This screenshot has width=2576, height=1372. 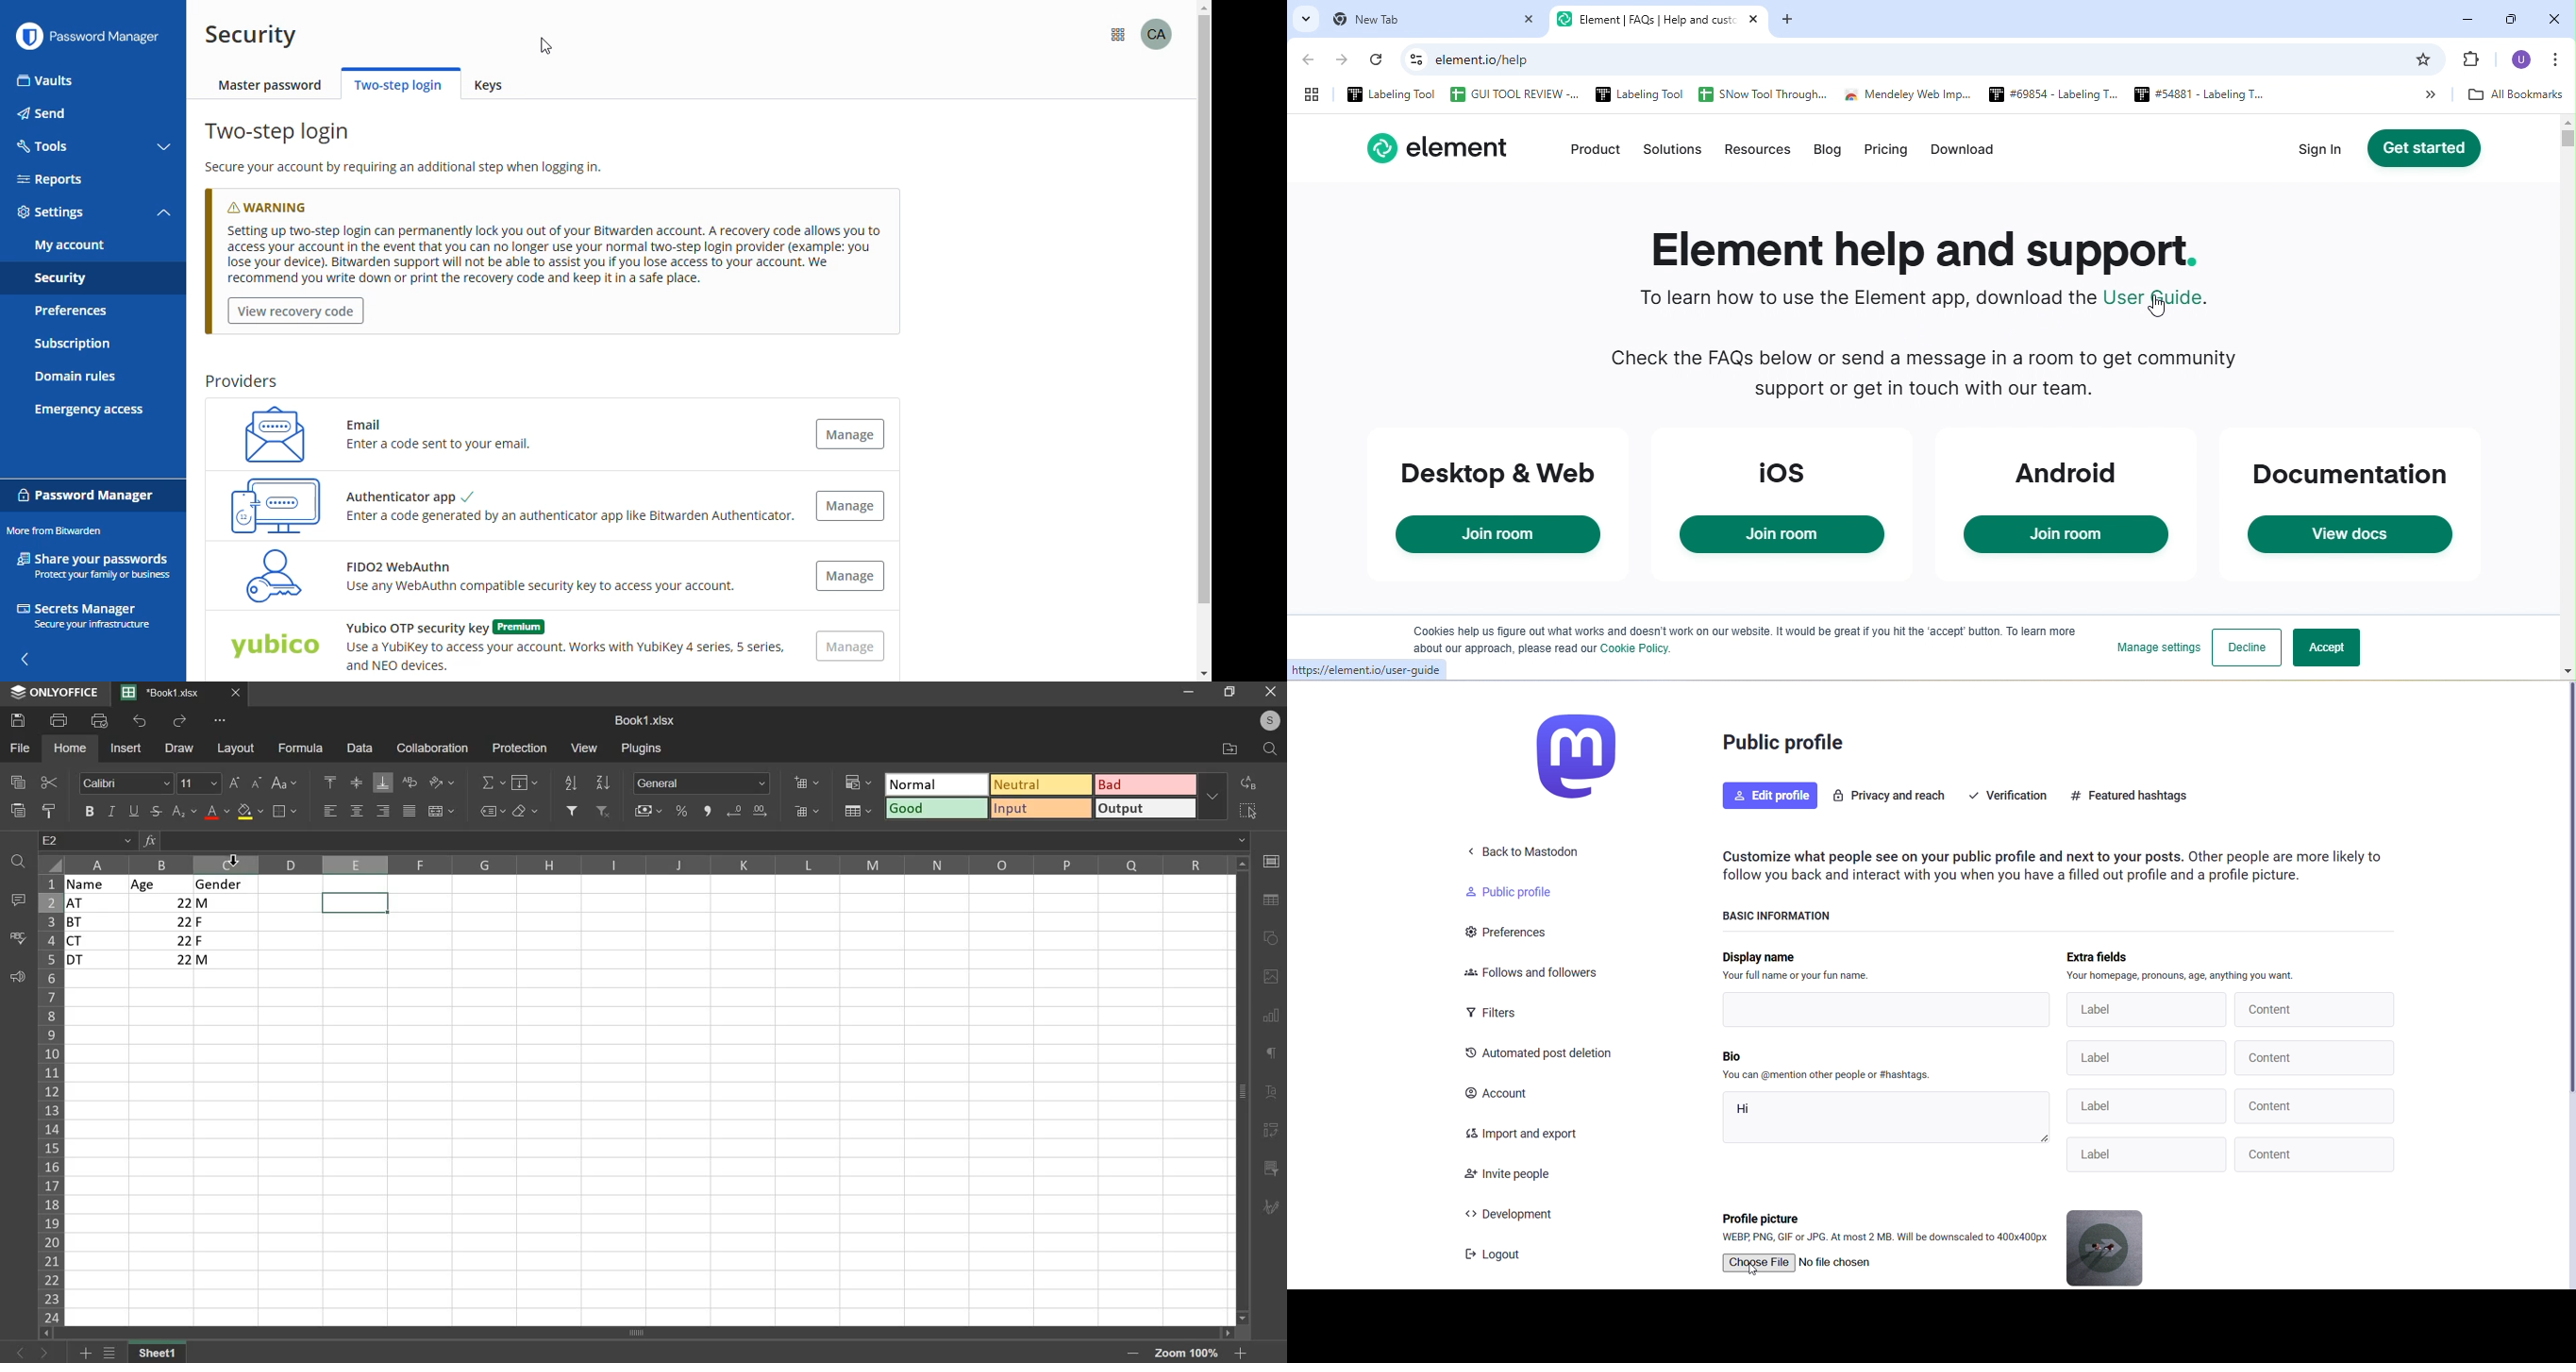 I want to click on toggle collapse, so click(x=166, y=147).